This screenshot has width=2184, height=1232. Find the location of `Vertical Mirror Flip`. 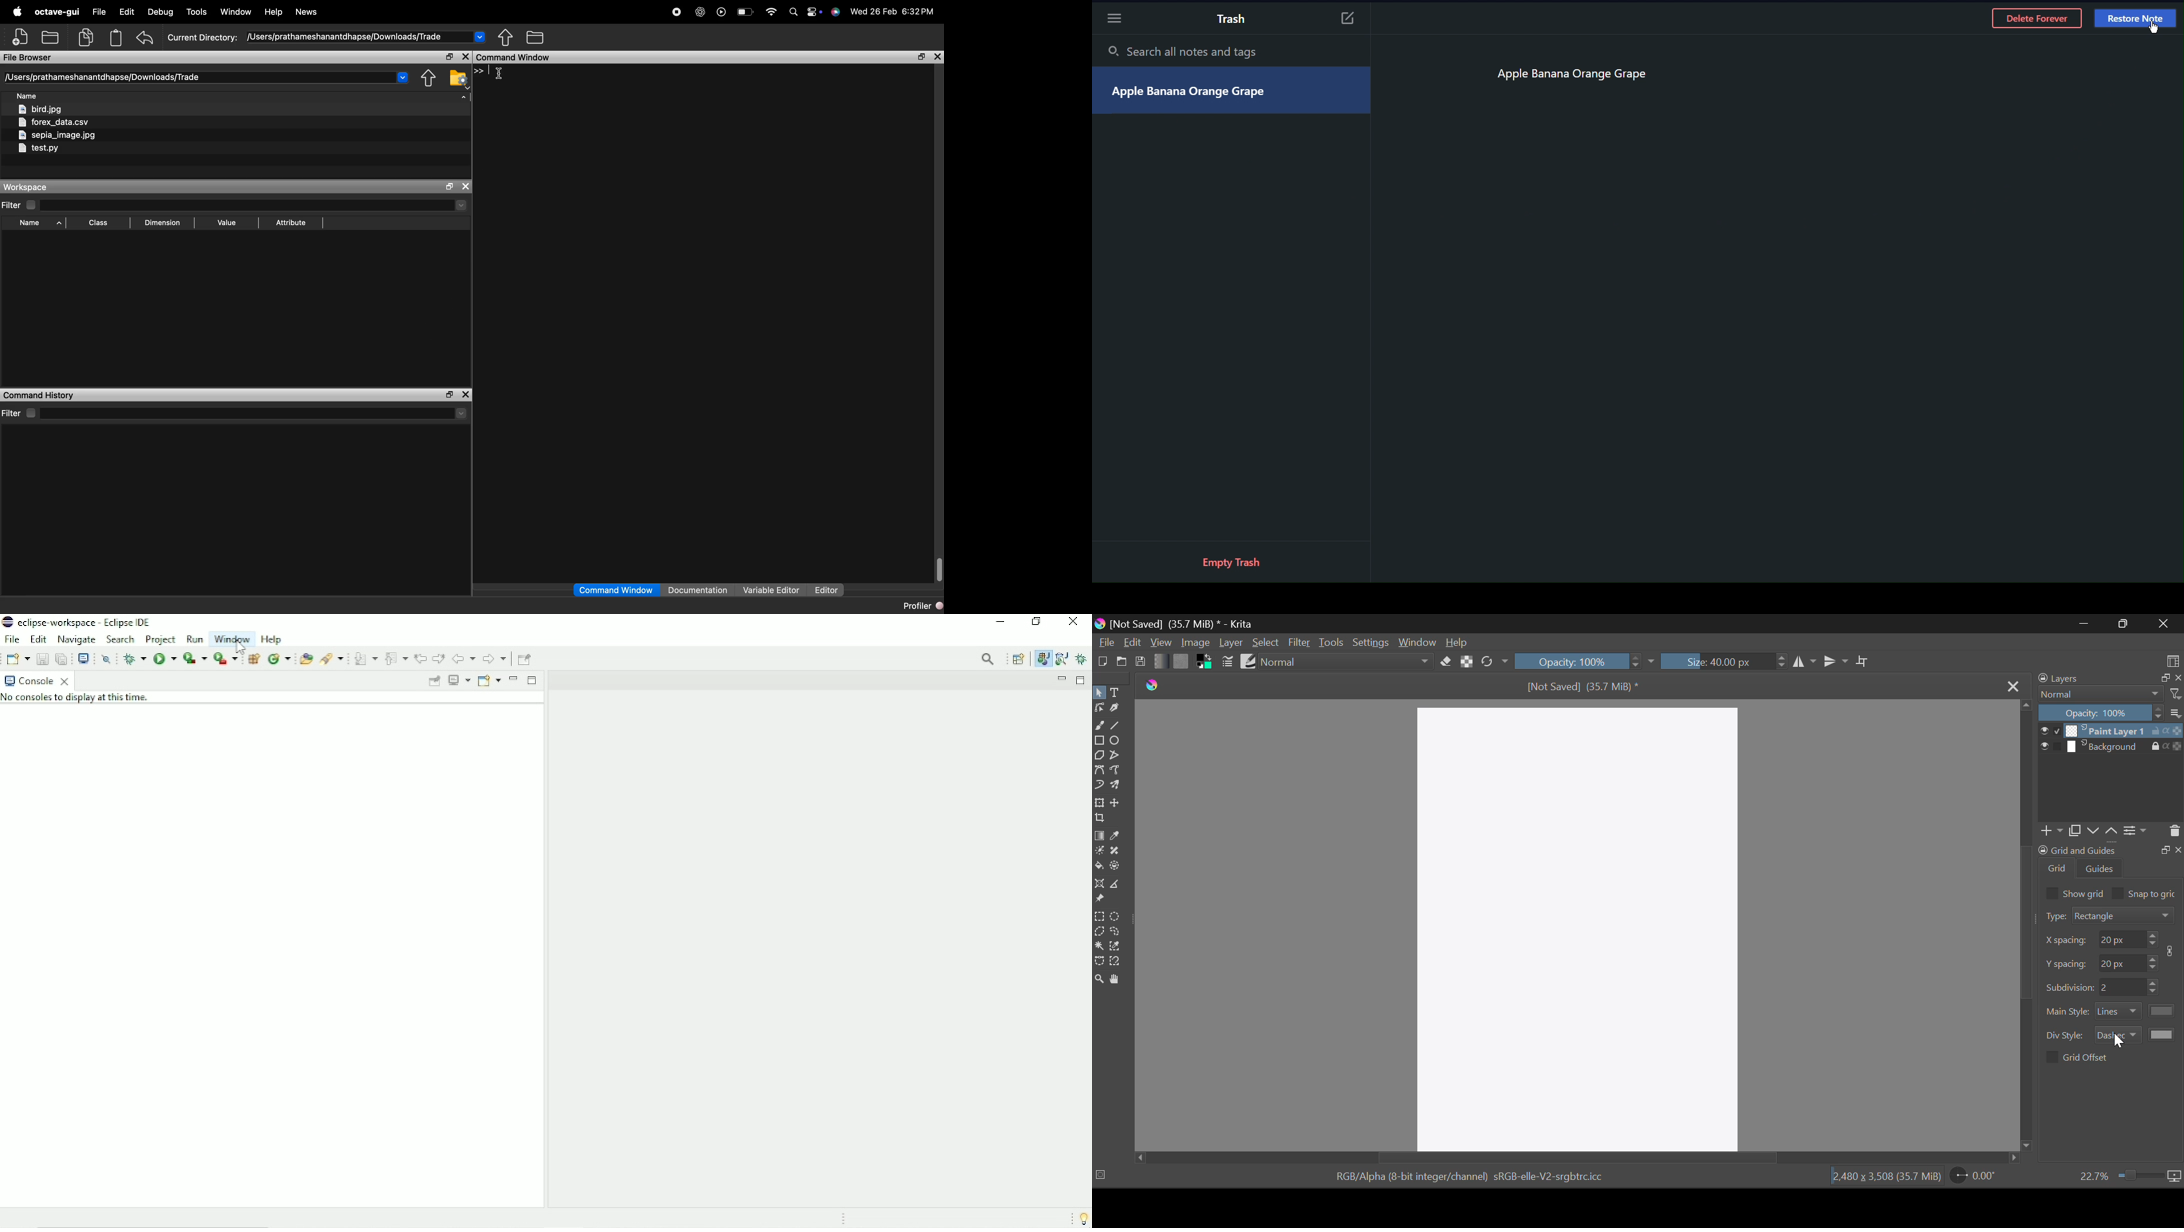

Vertical Mirror Flip is located at coordinates (1805, 662).